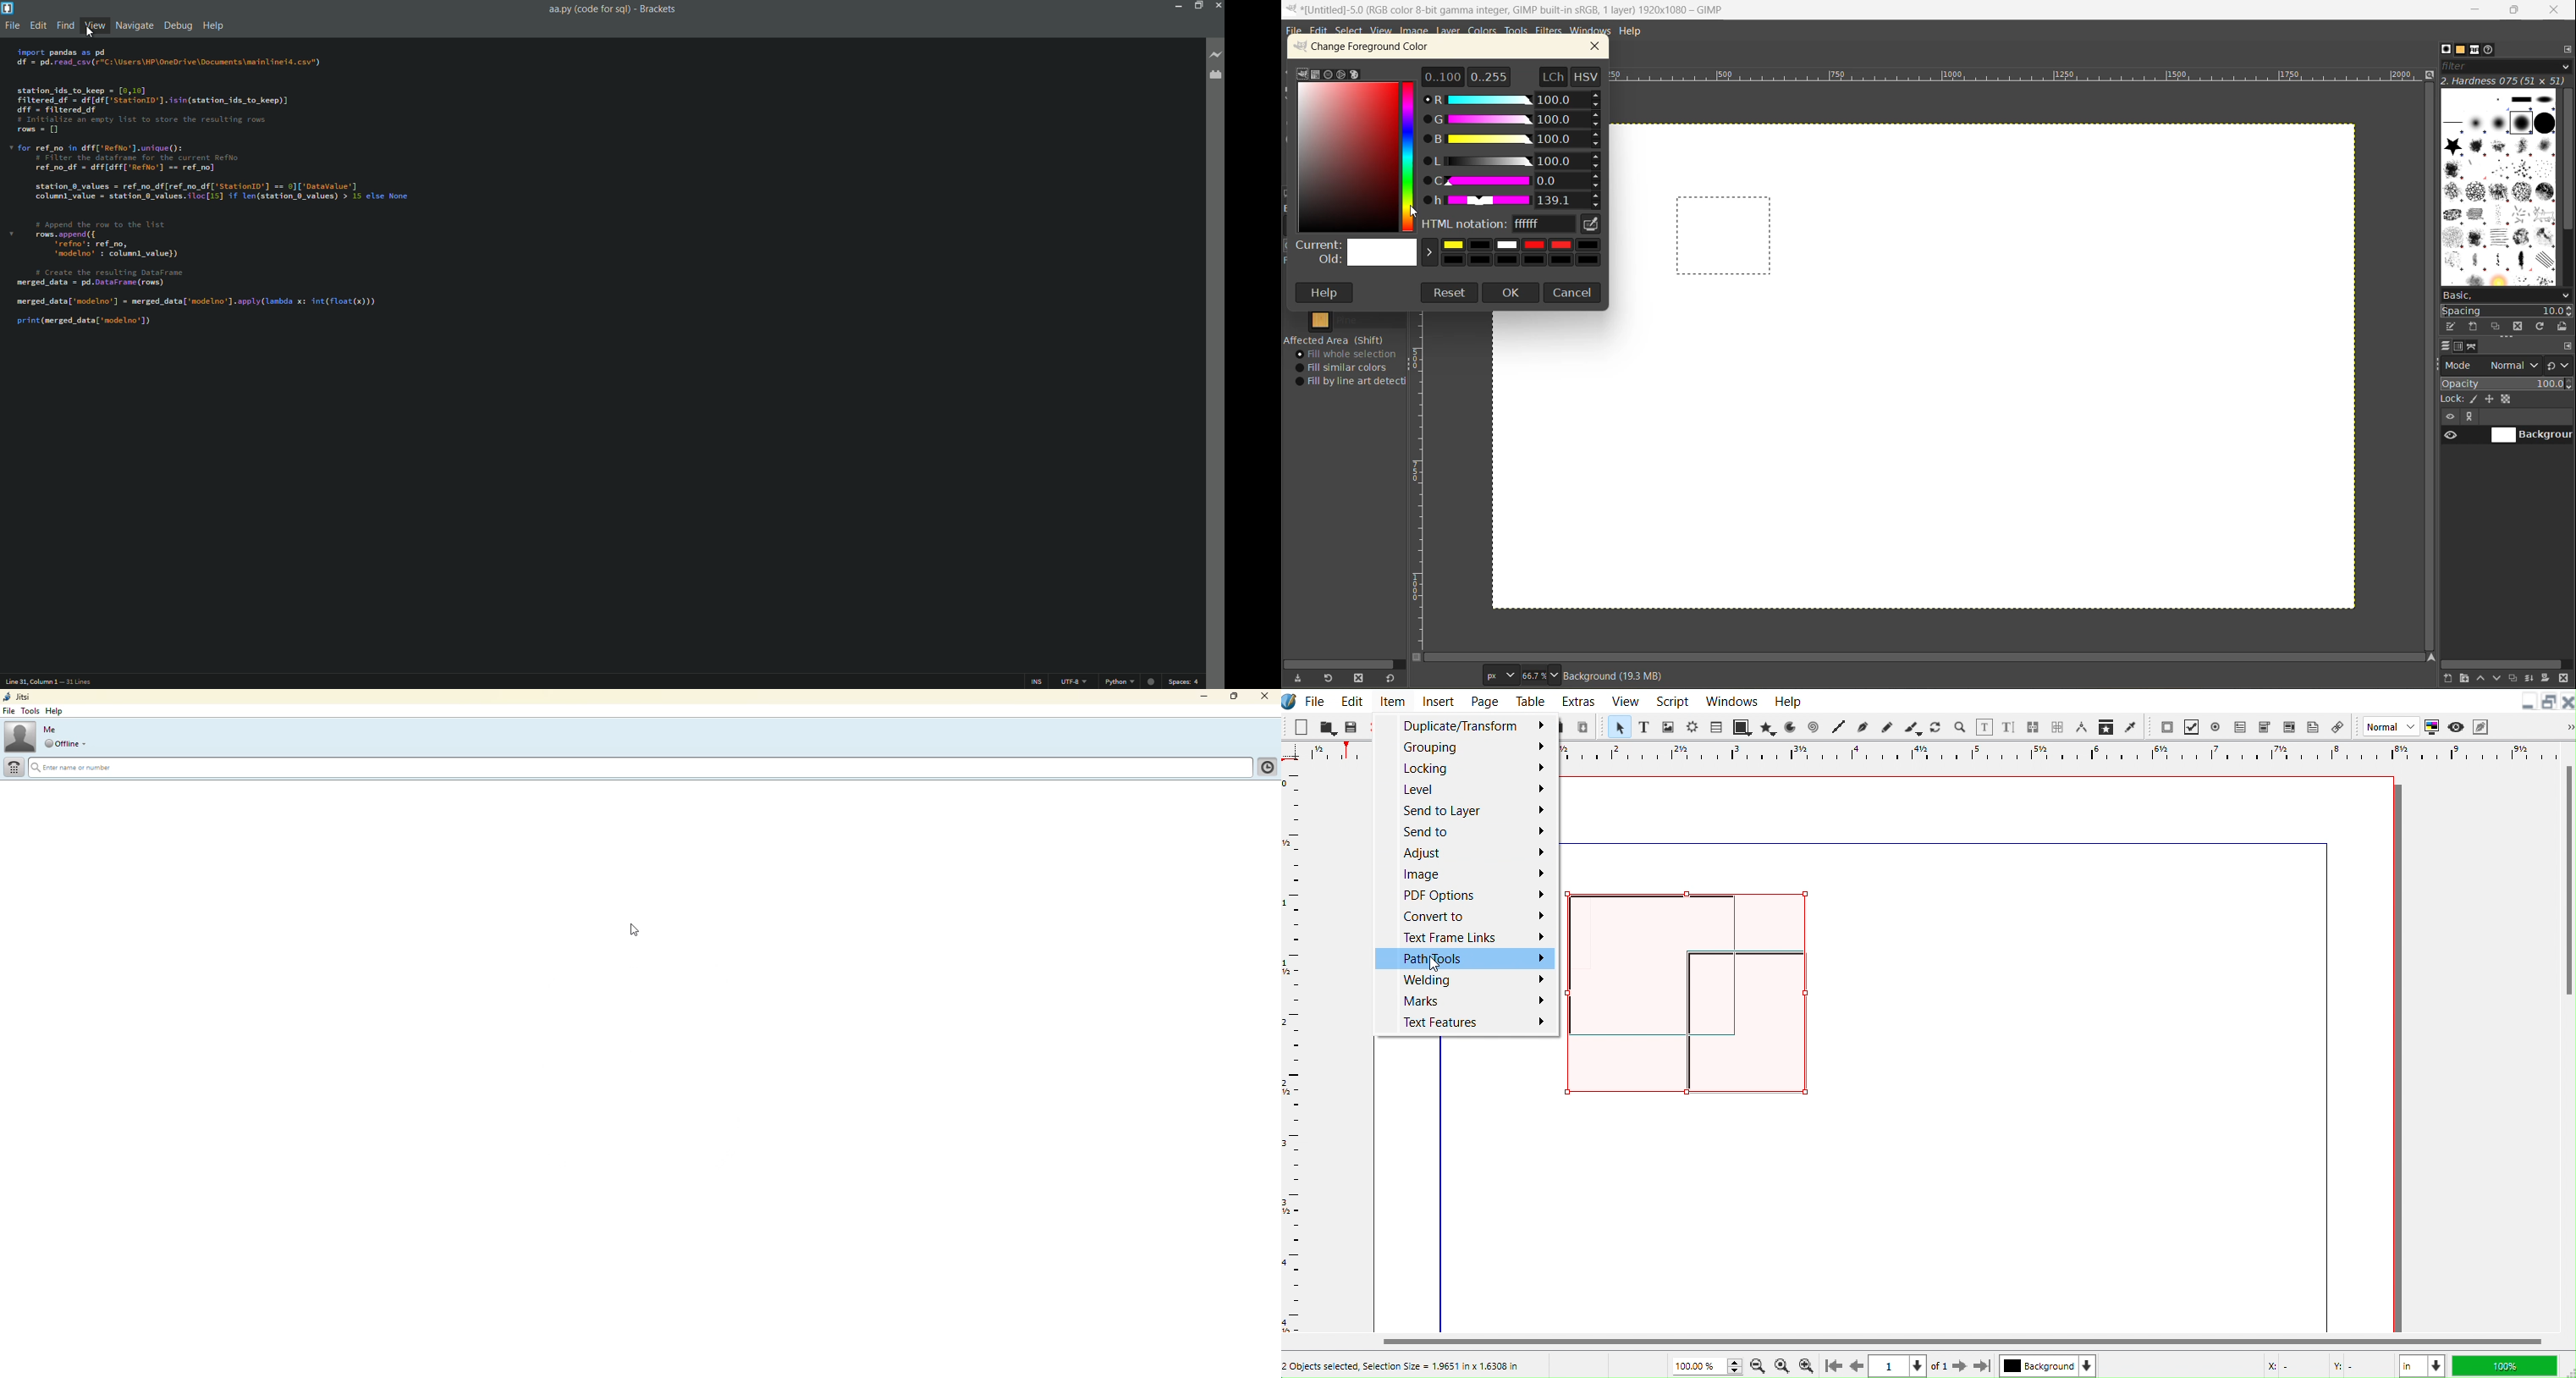  I want to click on cursor, so click(1417, 211).